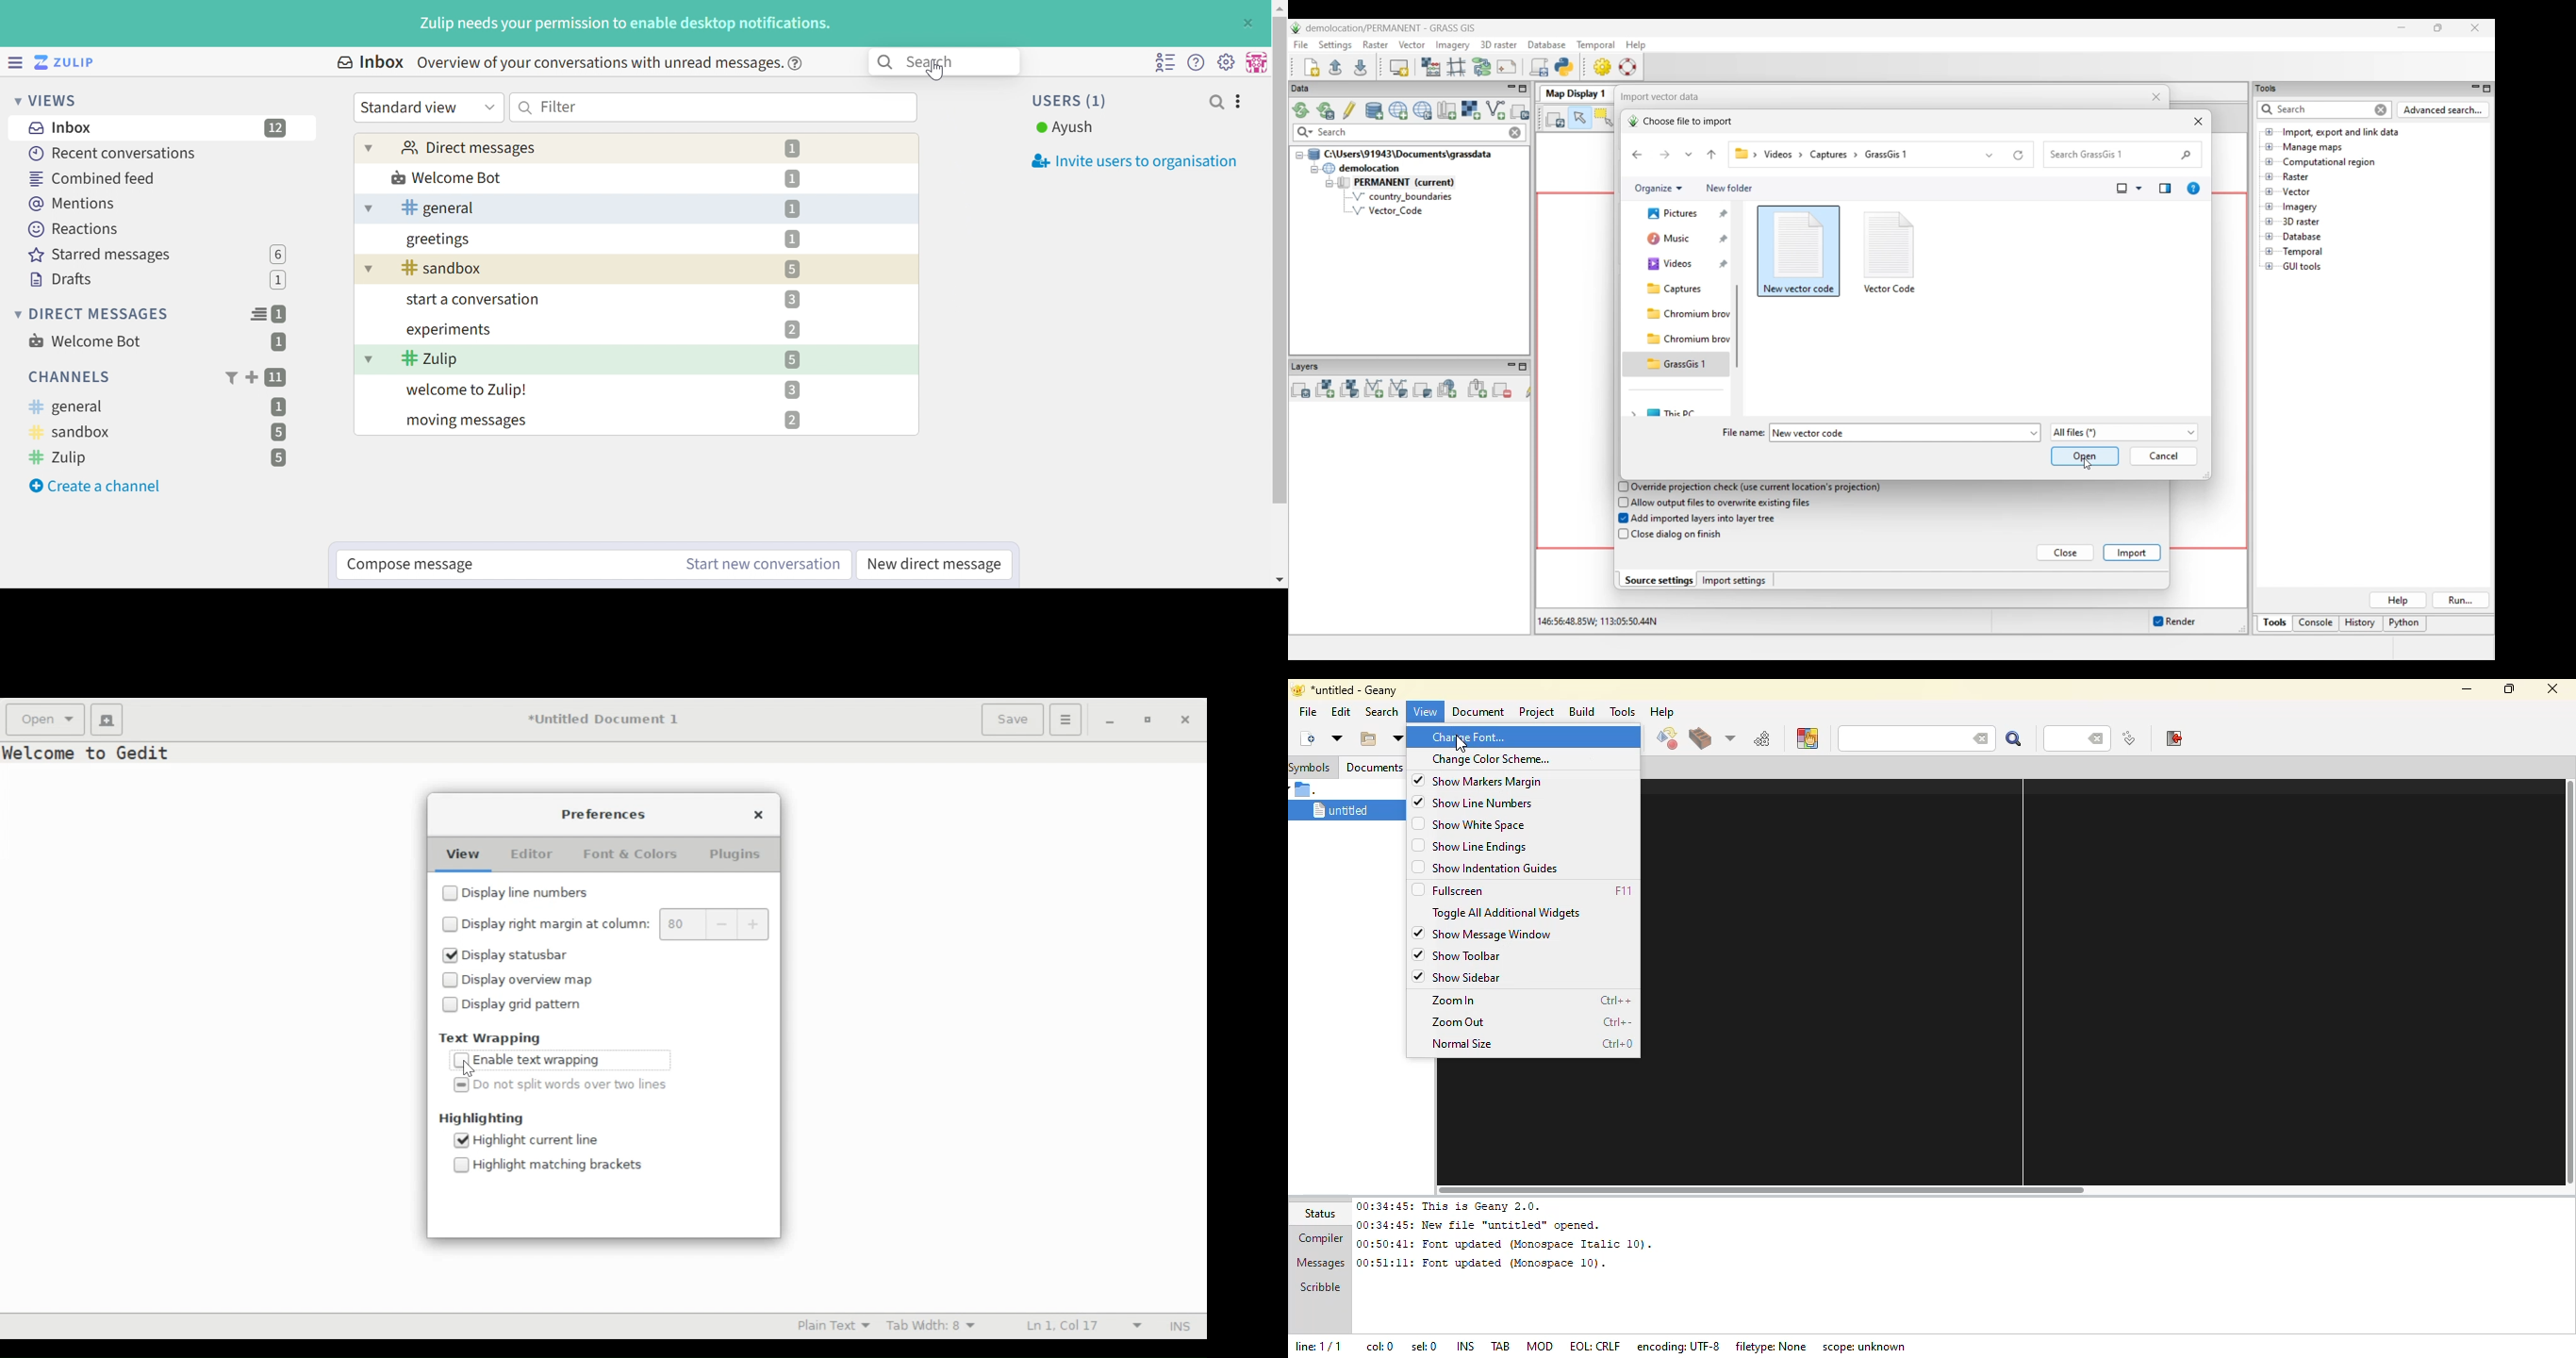 The image size is (2576, 1372). Describe the element at coordinates (451, 329) in the screenshot. I see `experiments` at that location.